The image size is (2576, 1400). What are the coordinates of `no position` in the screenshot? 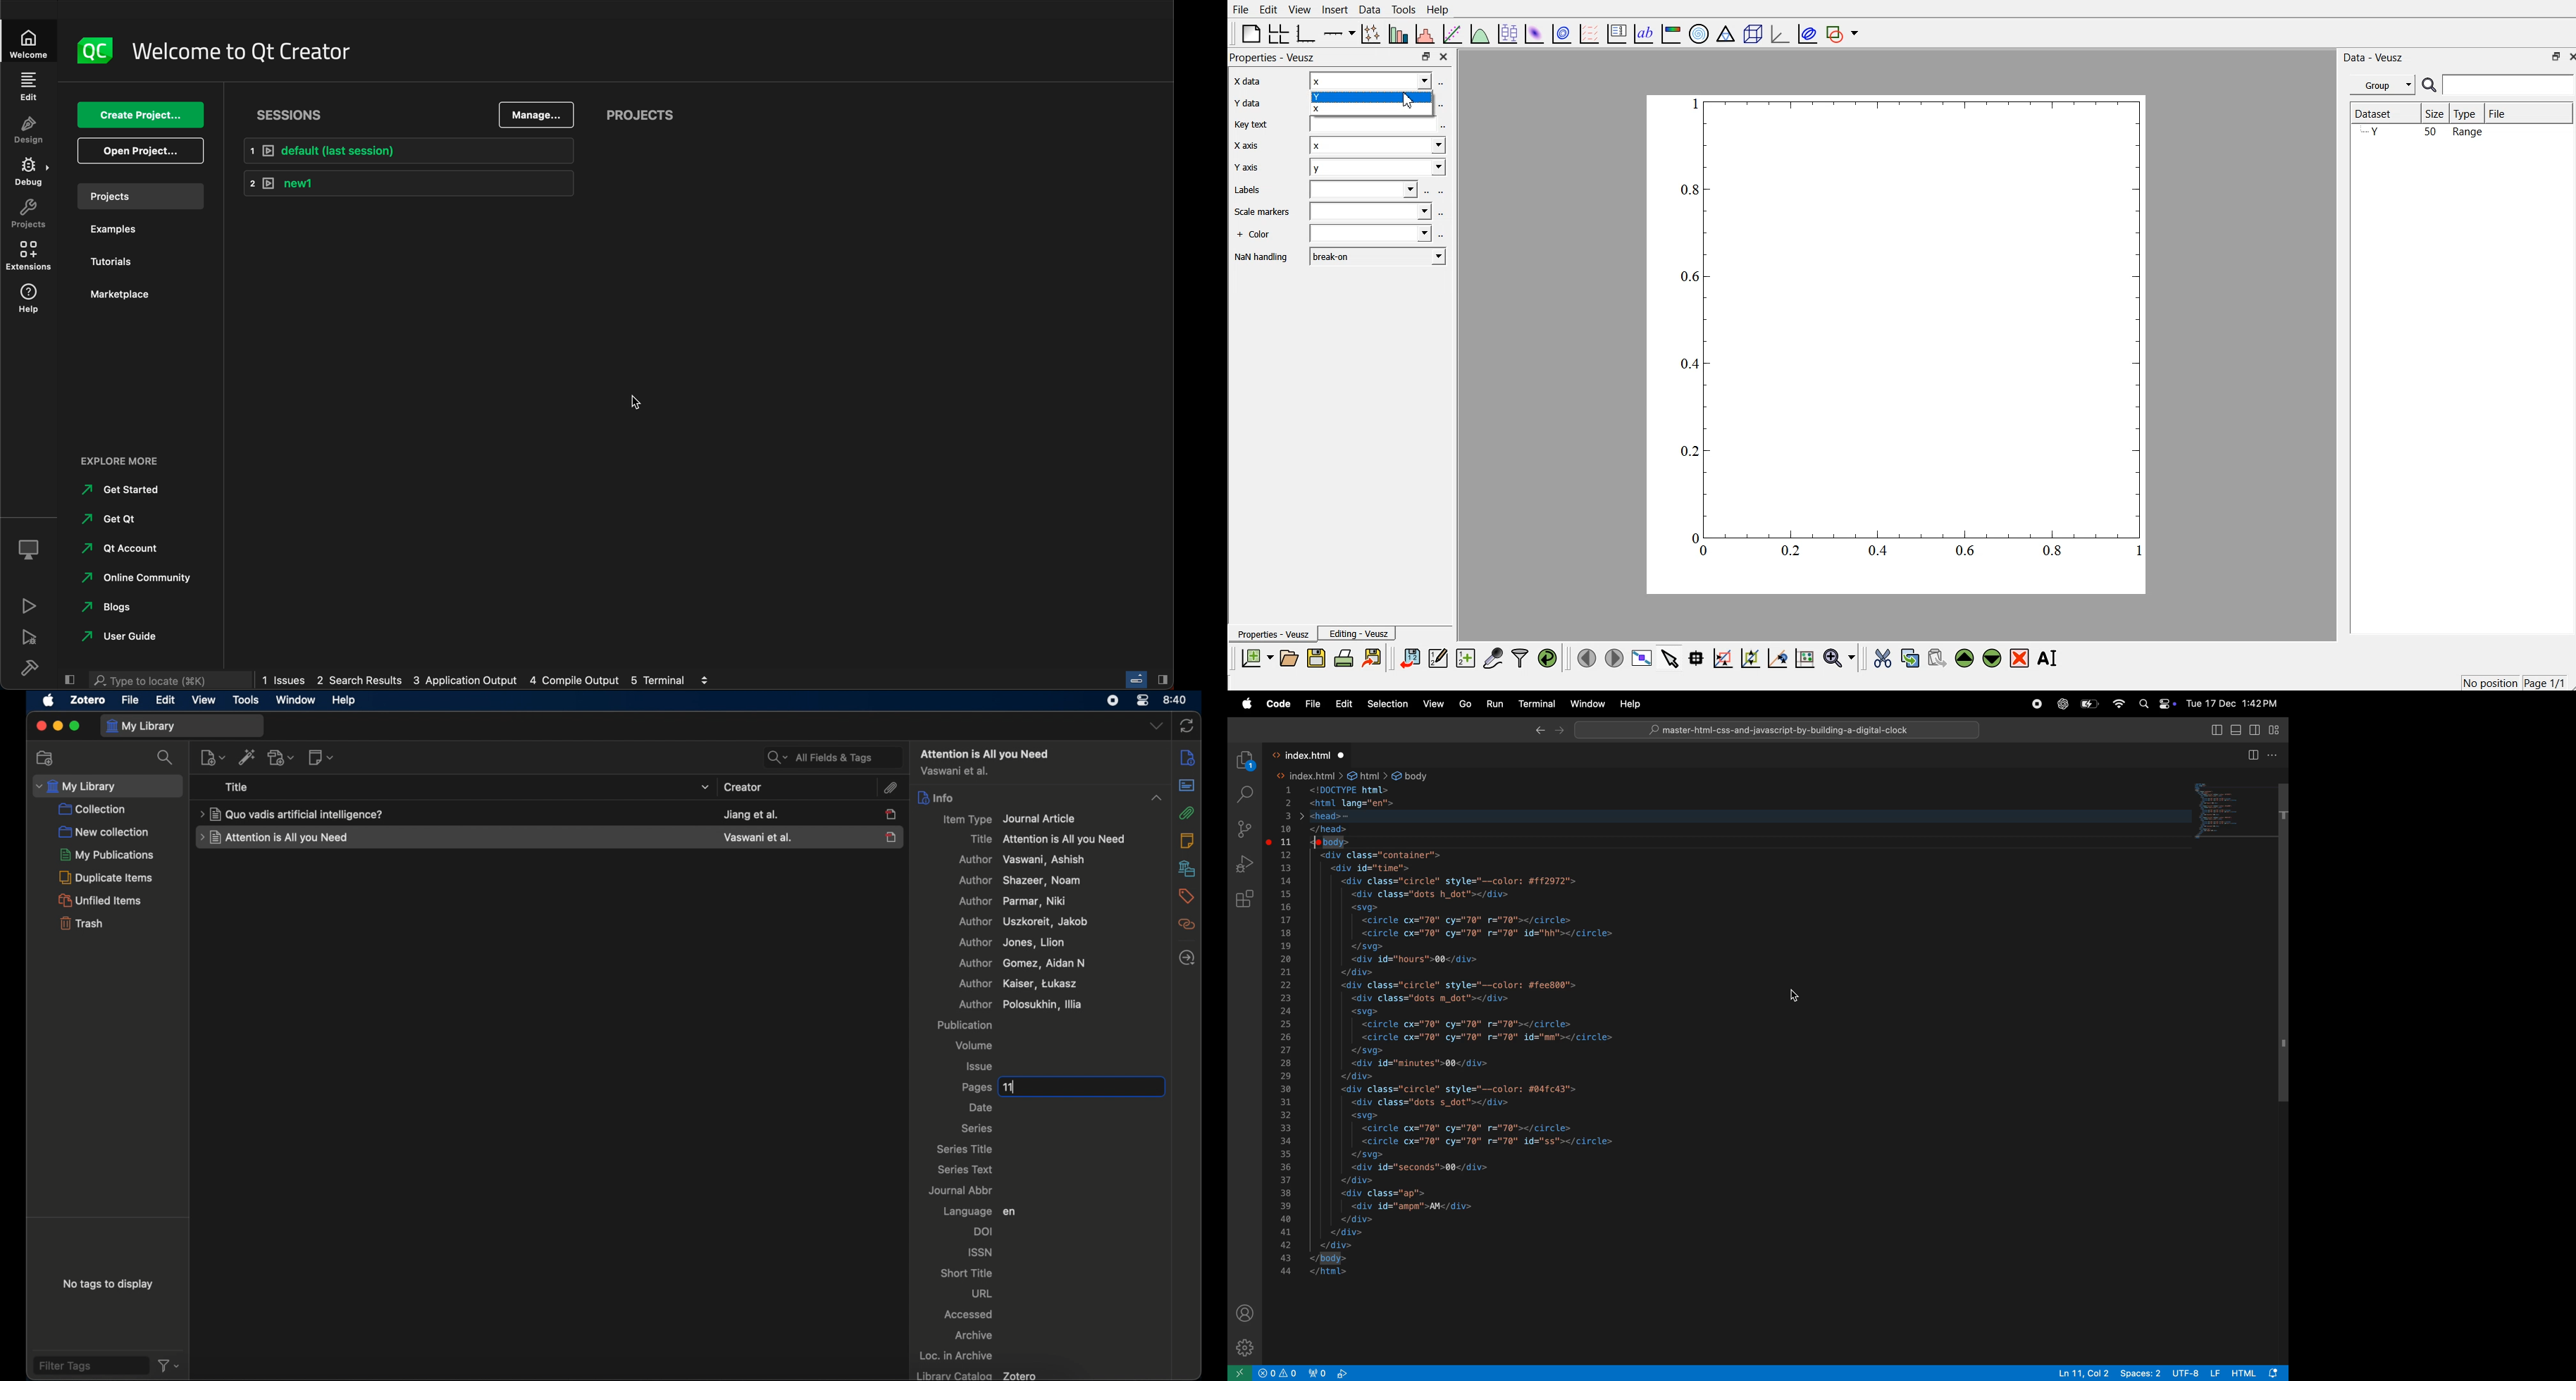 It's located at (2488, 682).